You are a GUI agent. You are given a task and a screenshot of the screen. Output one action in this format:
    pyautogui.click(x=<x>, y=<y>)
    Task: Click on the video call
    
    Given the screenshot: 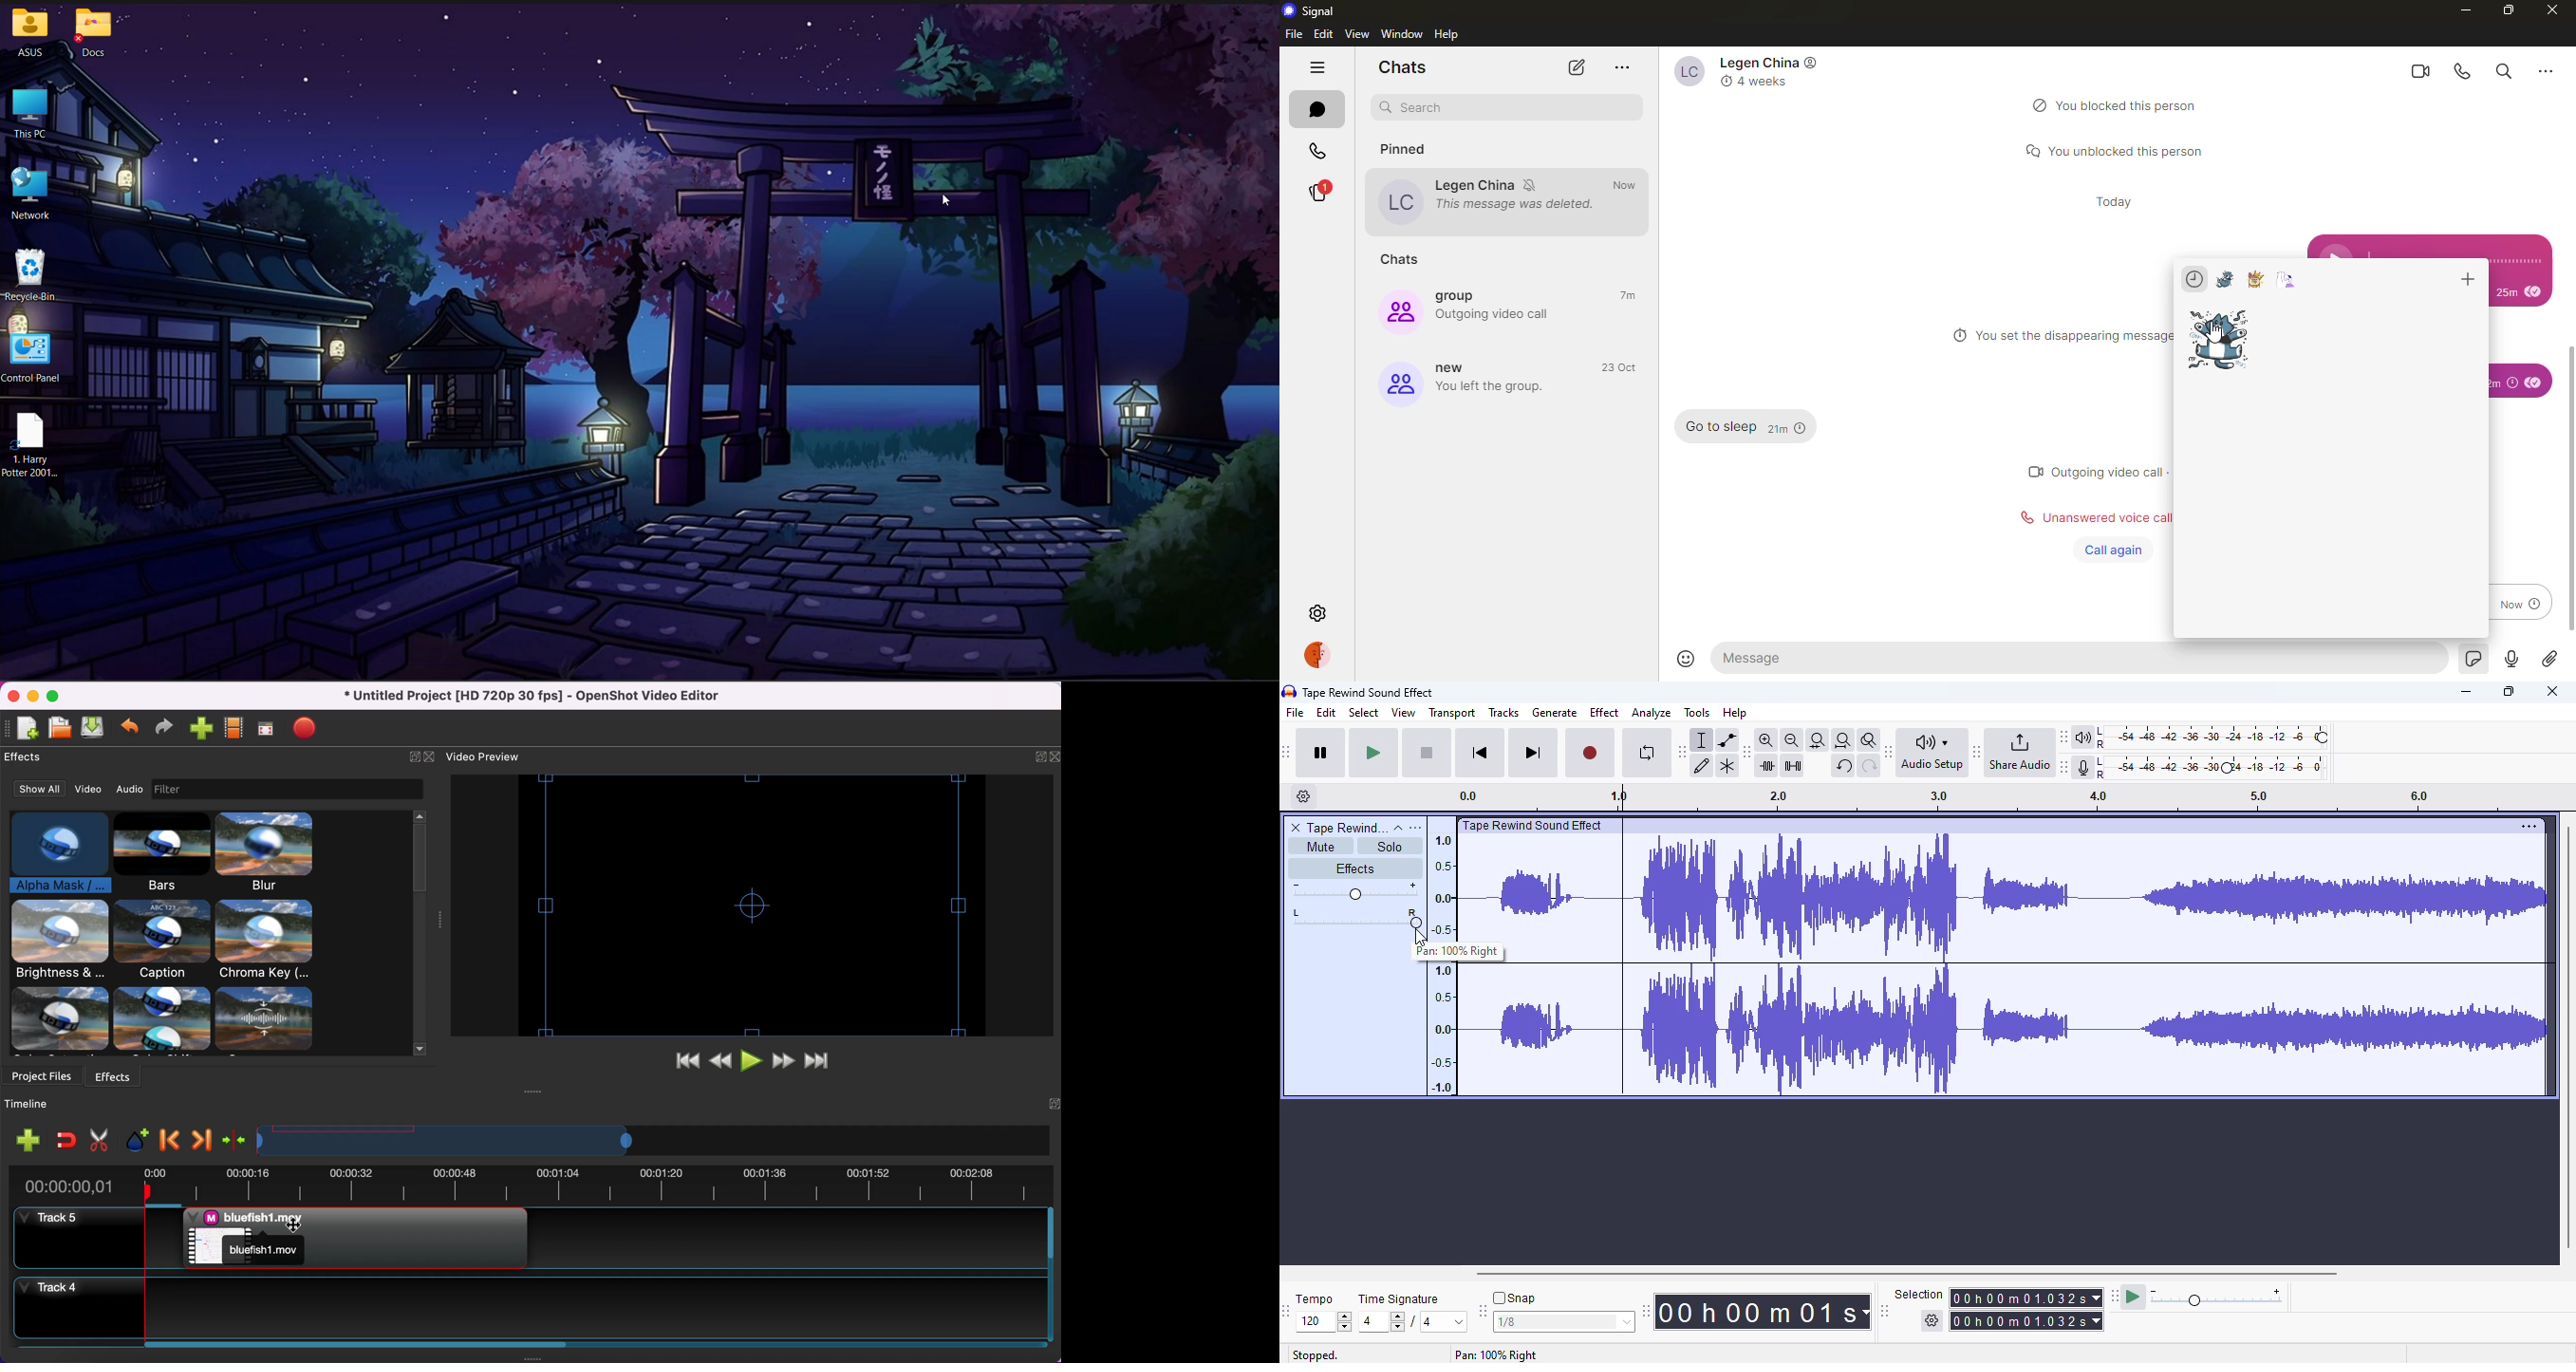 What is the action you would take?
    pyautogui.click(x=2415, y=70)
    